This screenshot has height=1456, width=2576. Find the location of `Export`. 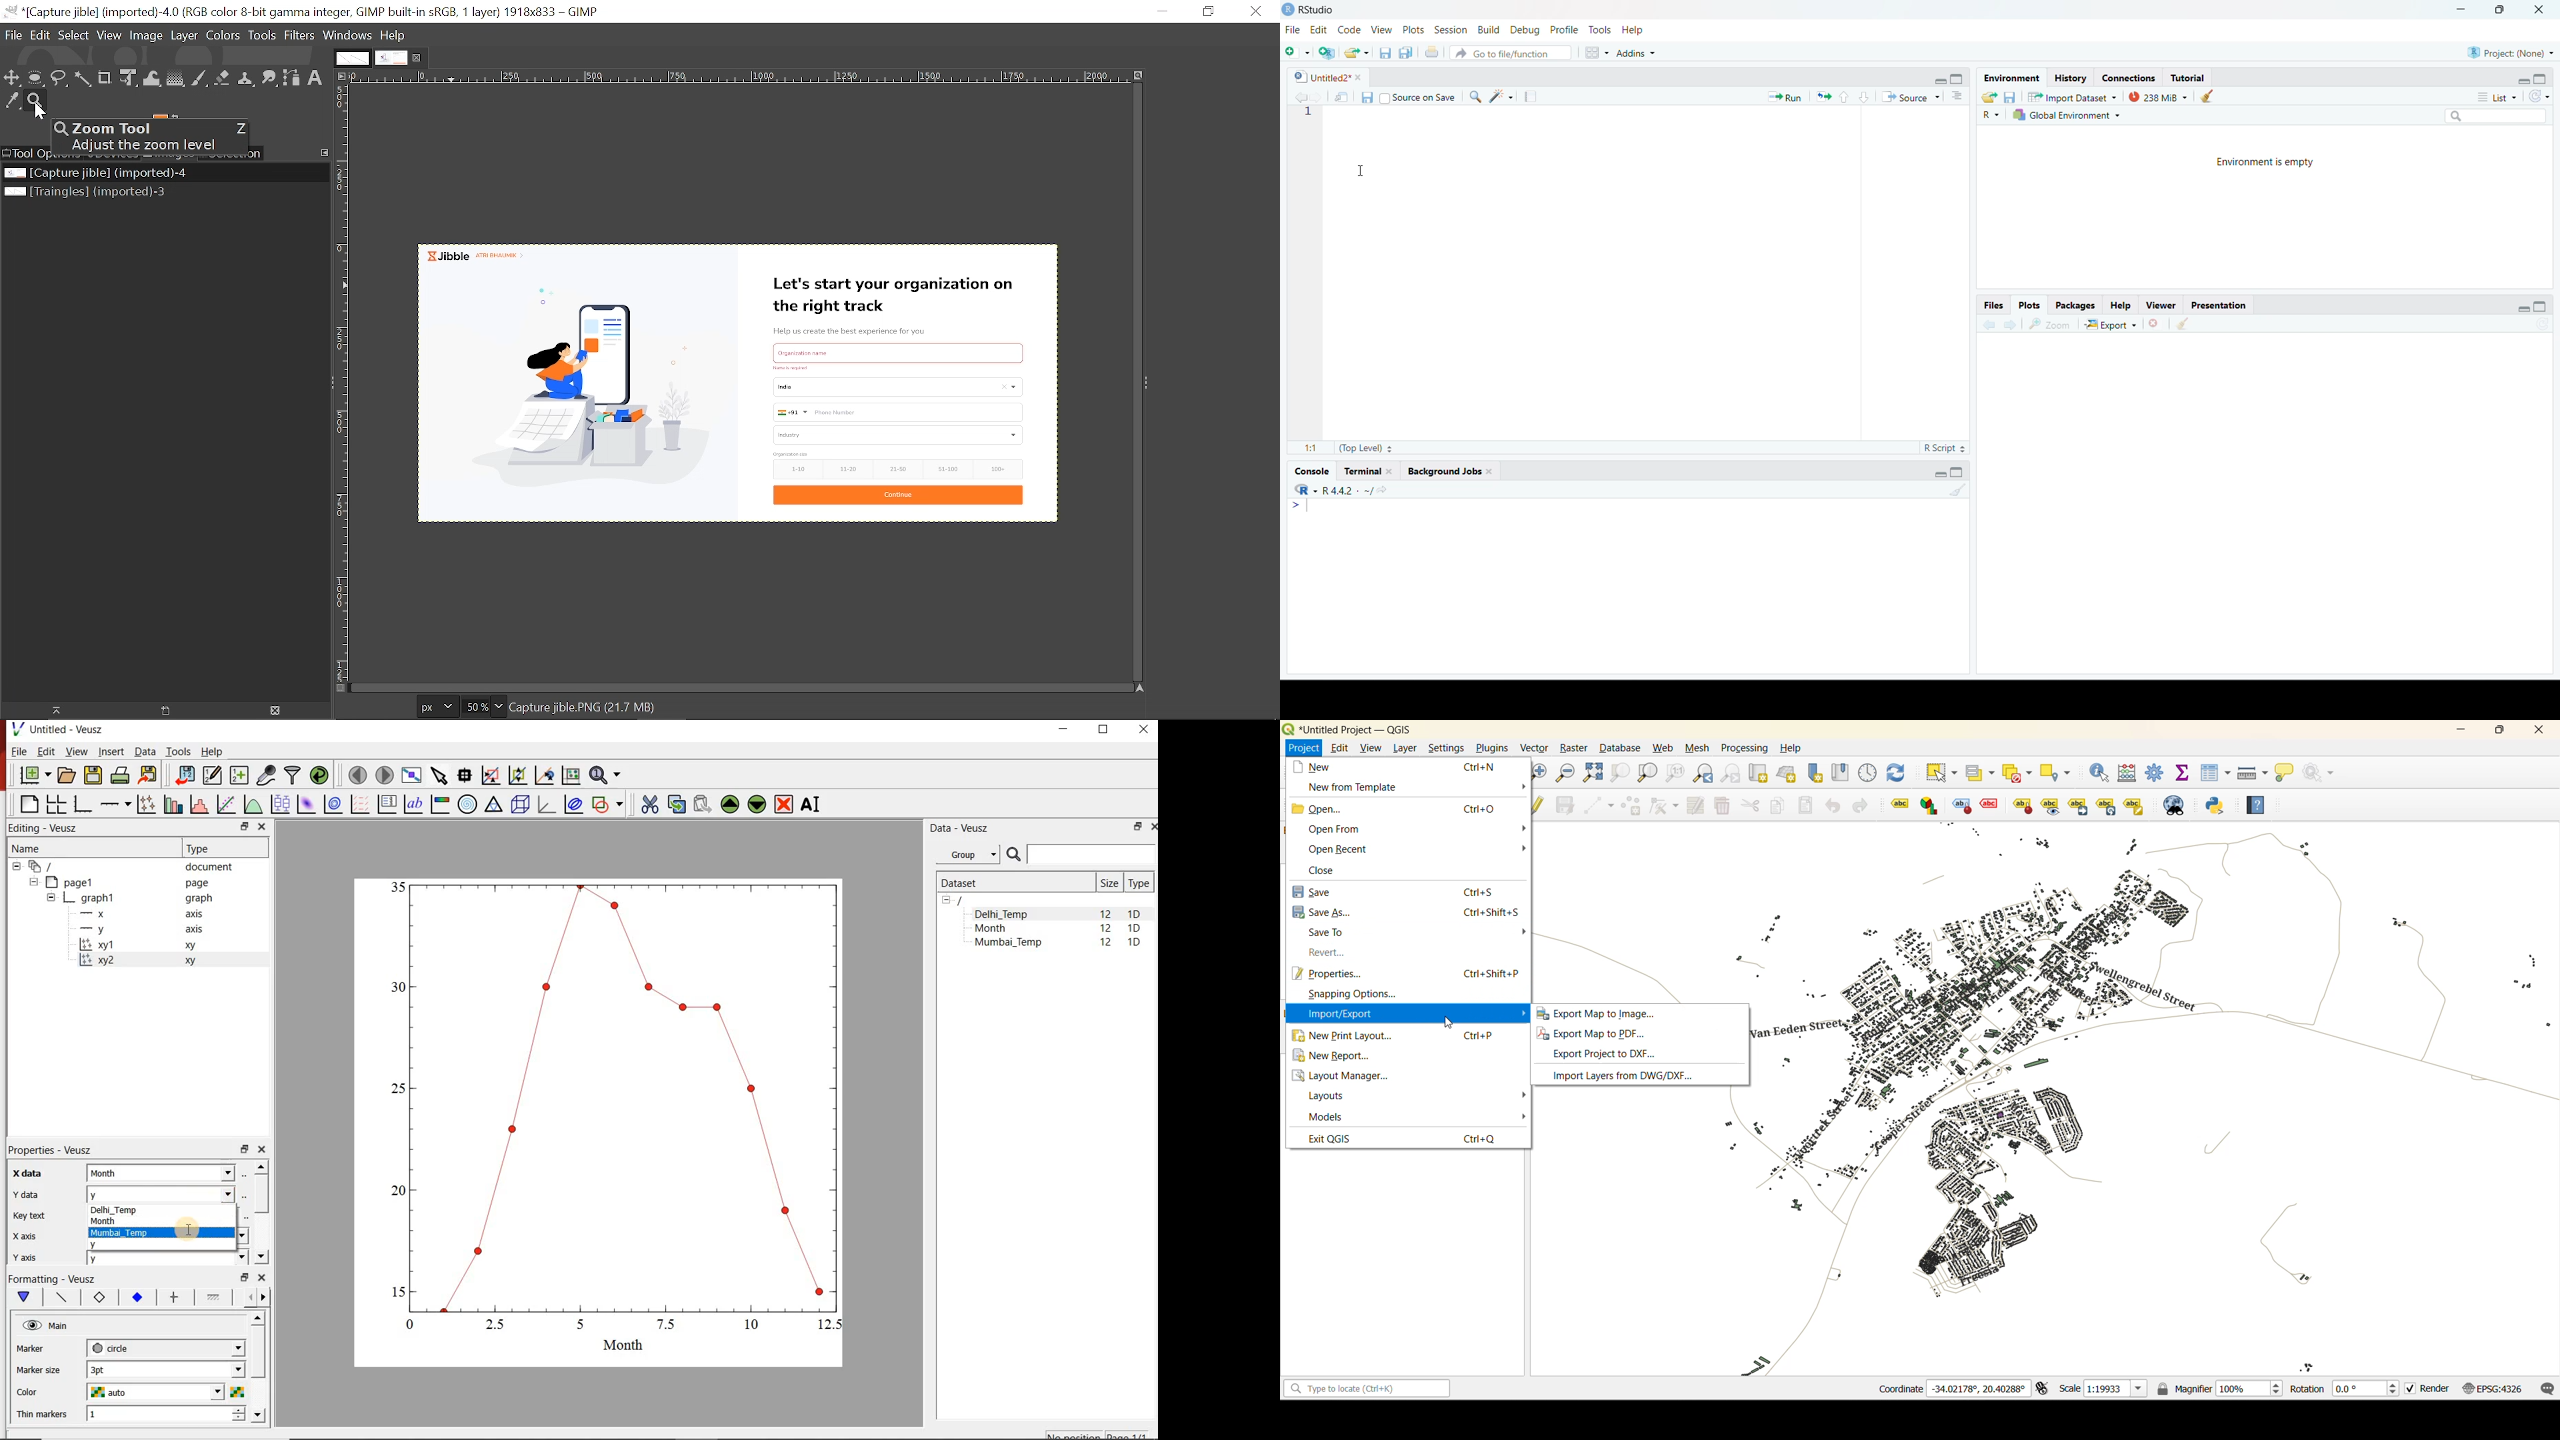

Export is located at coordinates (2111, 325).